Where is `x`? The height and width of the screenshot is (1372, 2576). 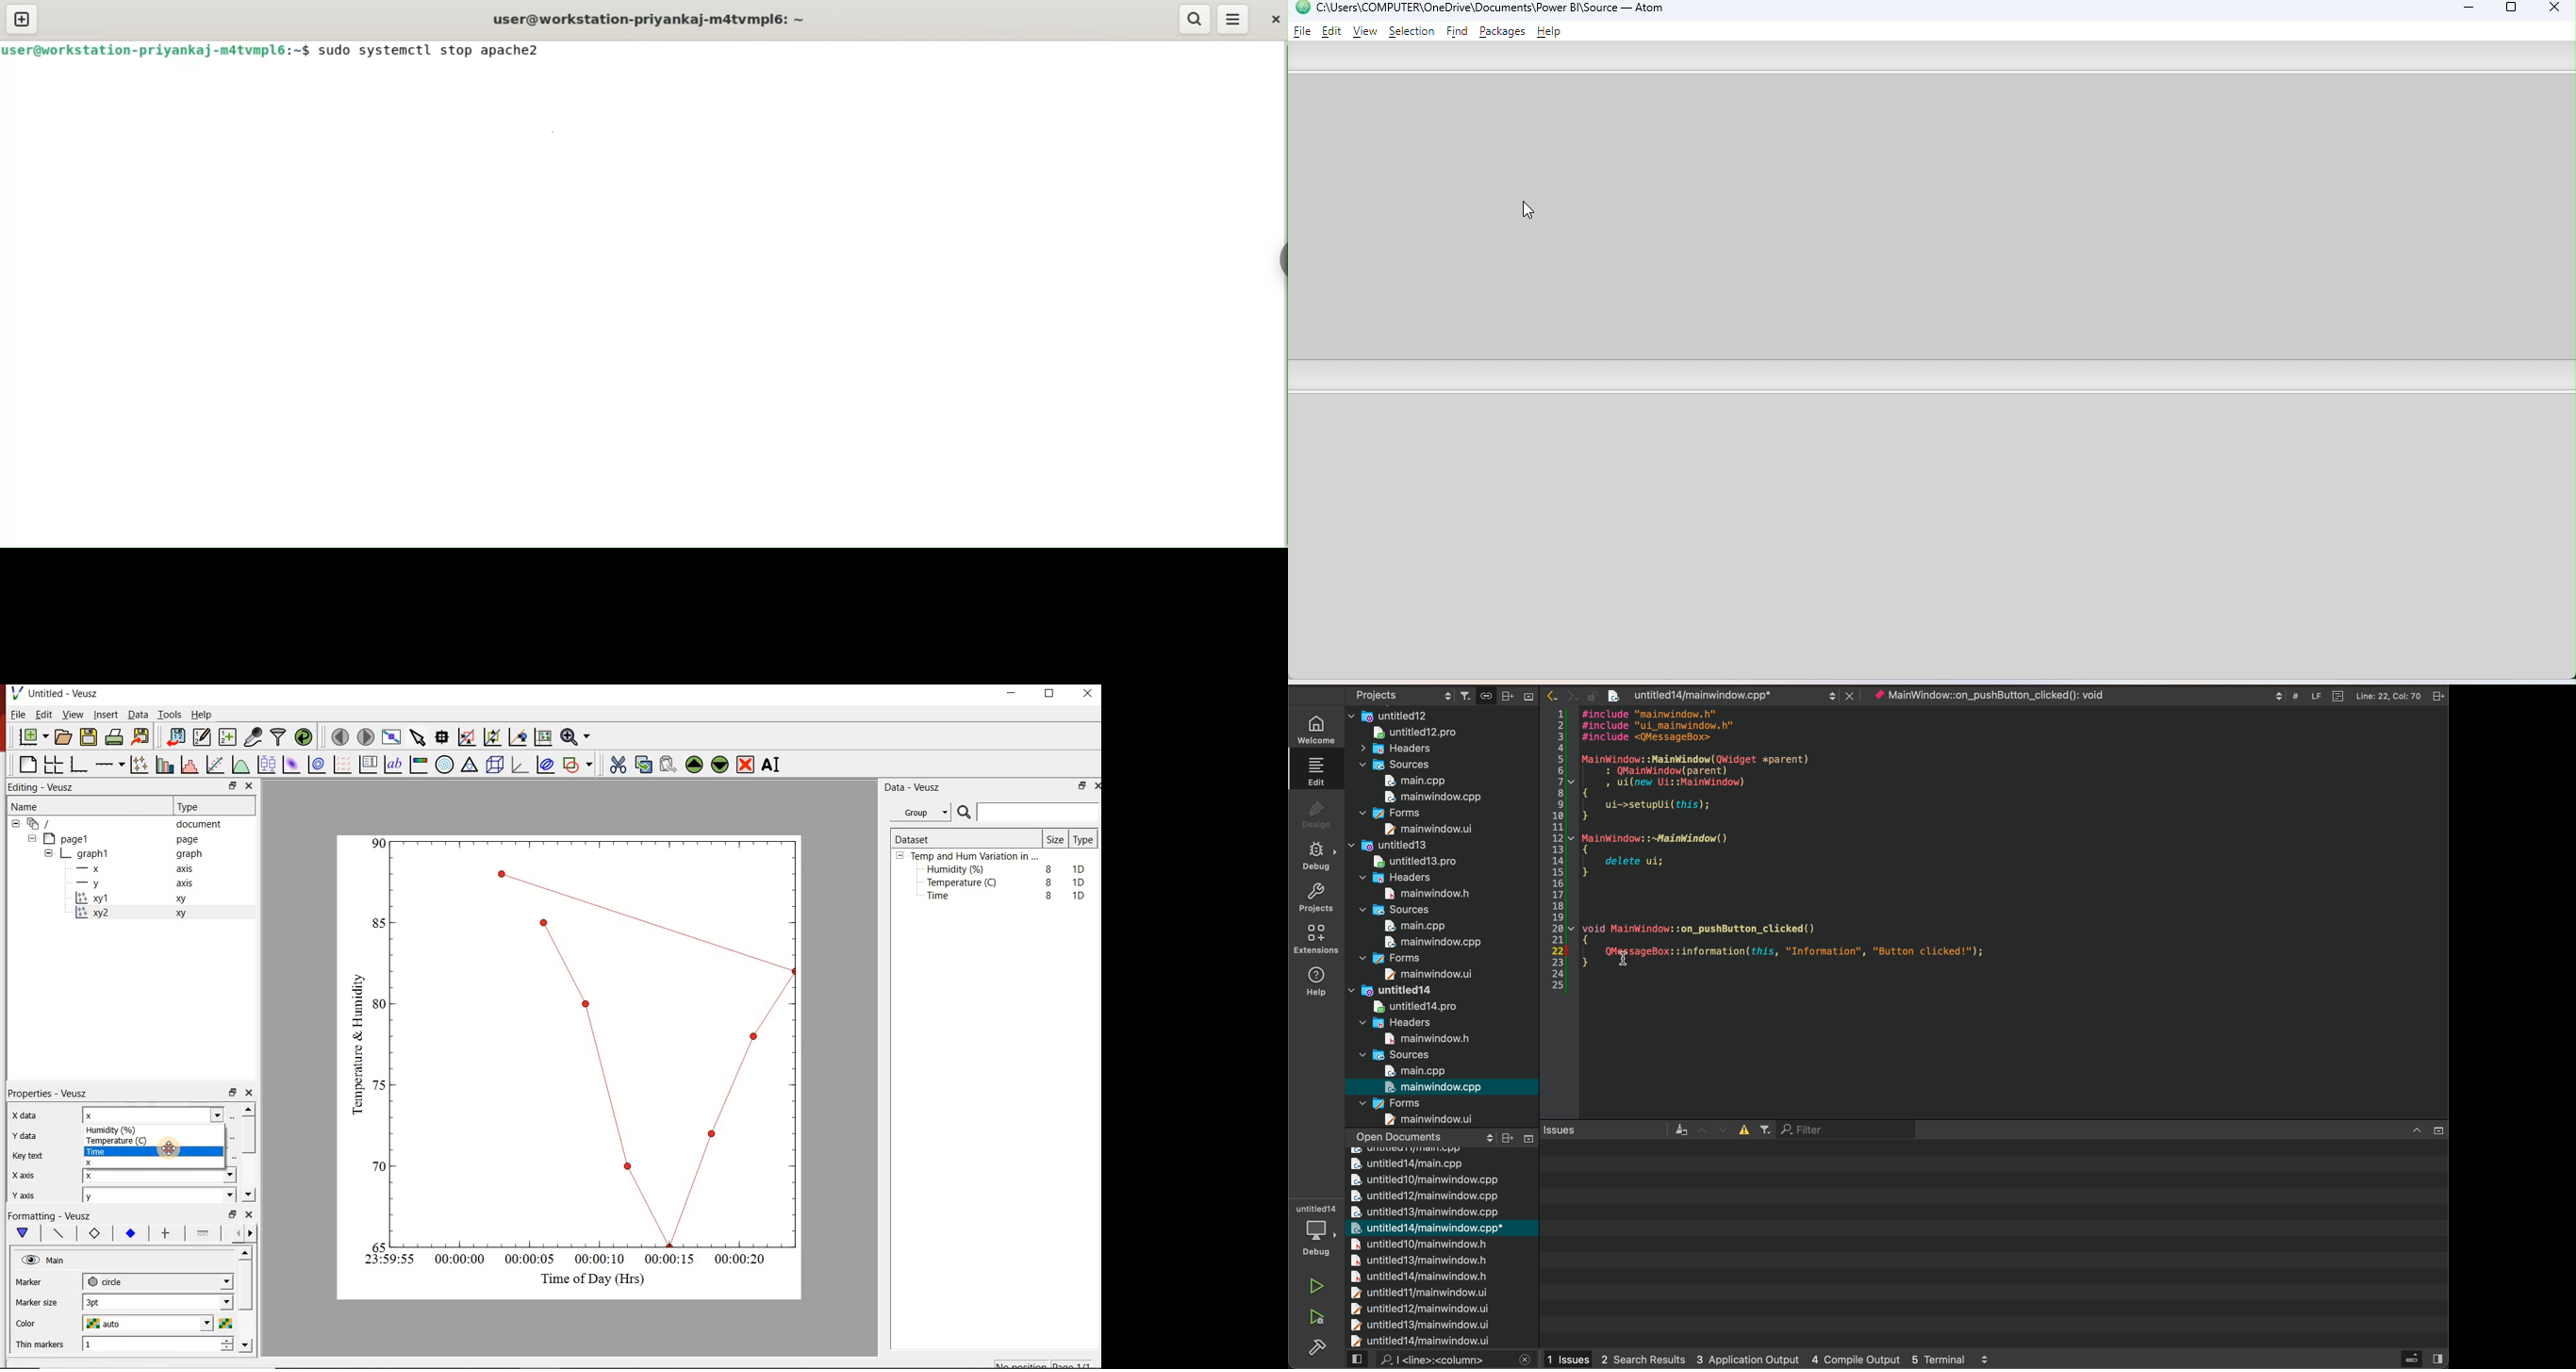 x is located at coordinates (94, 869).